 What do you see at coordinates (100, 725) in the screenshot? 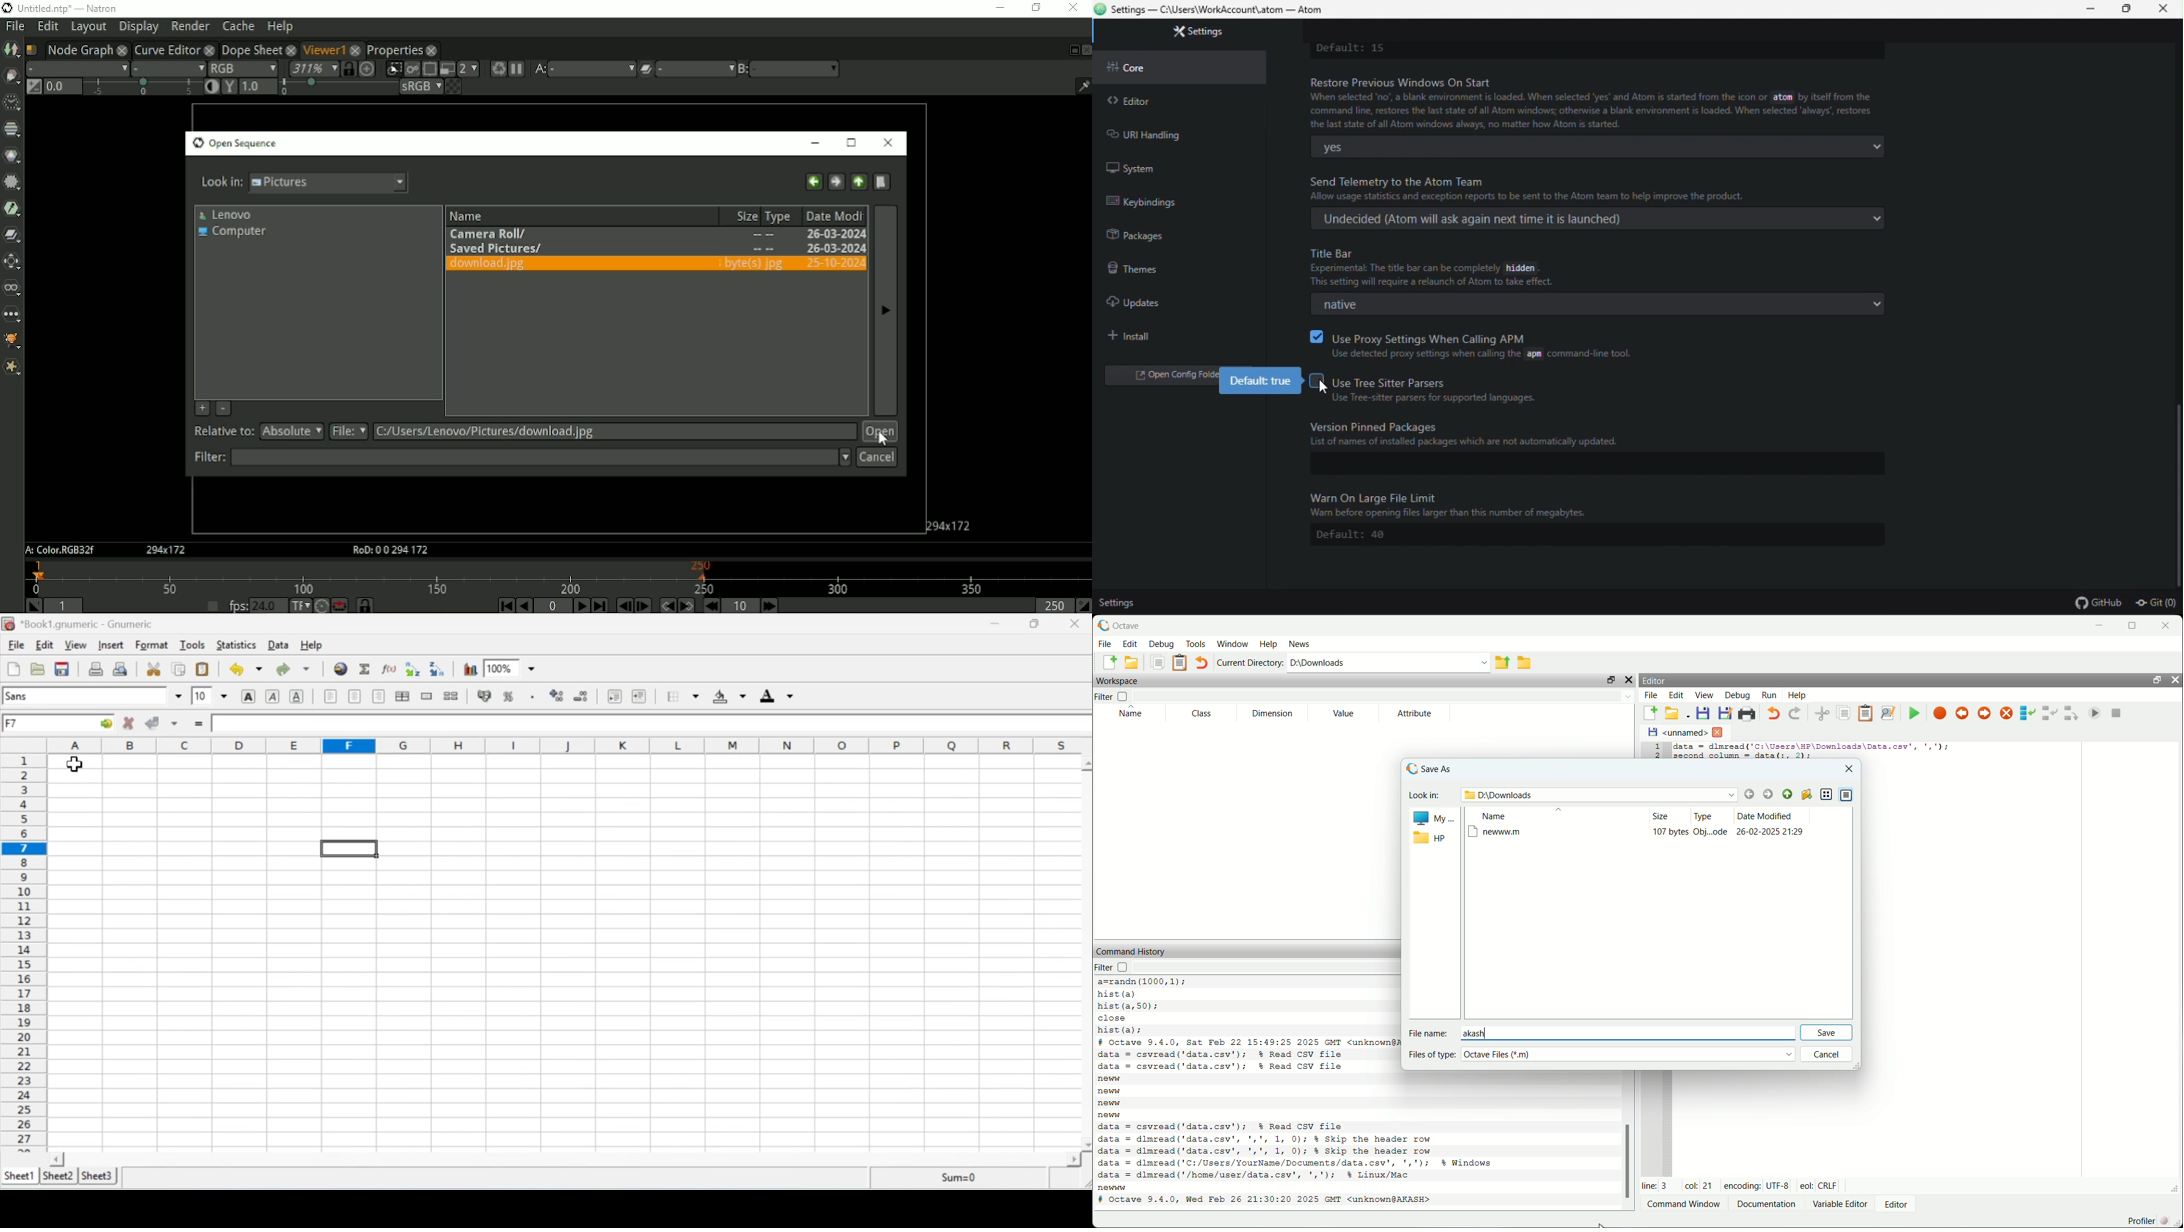
I see `go to` at bounding box center [100, 725].